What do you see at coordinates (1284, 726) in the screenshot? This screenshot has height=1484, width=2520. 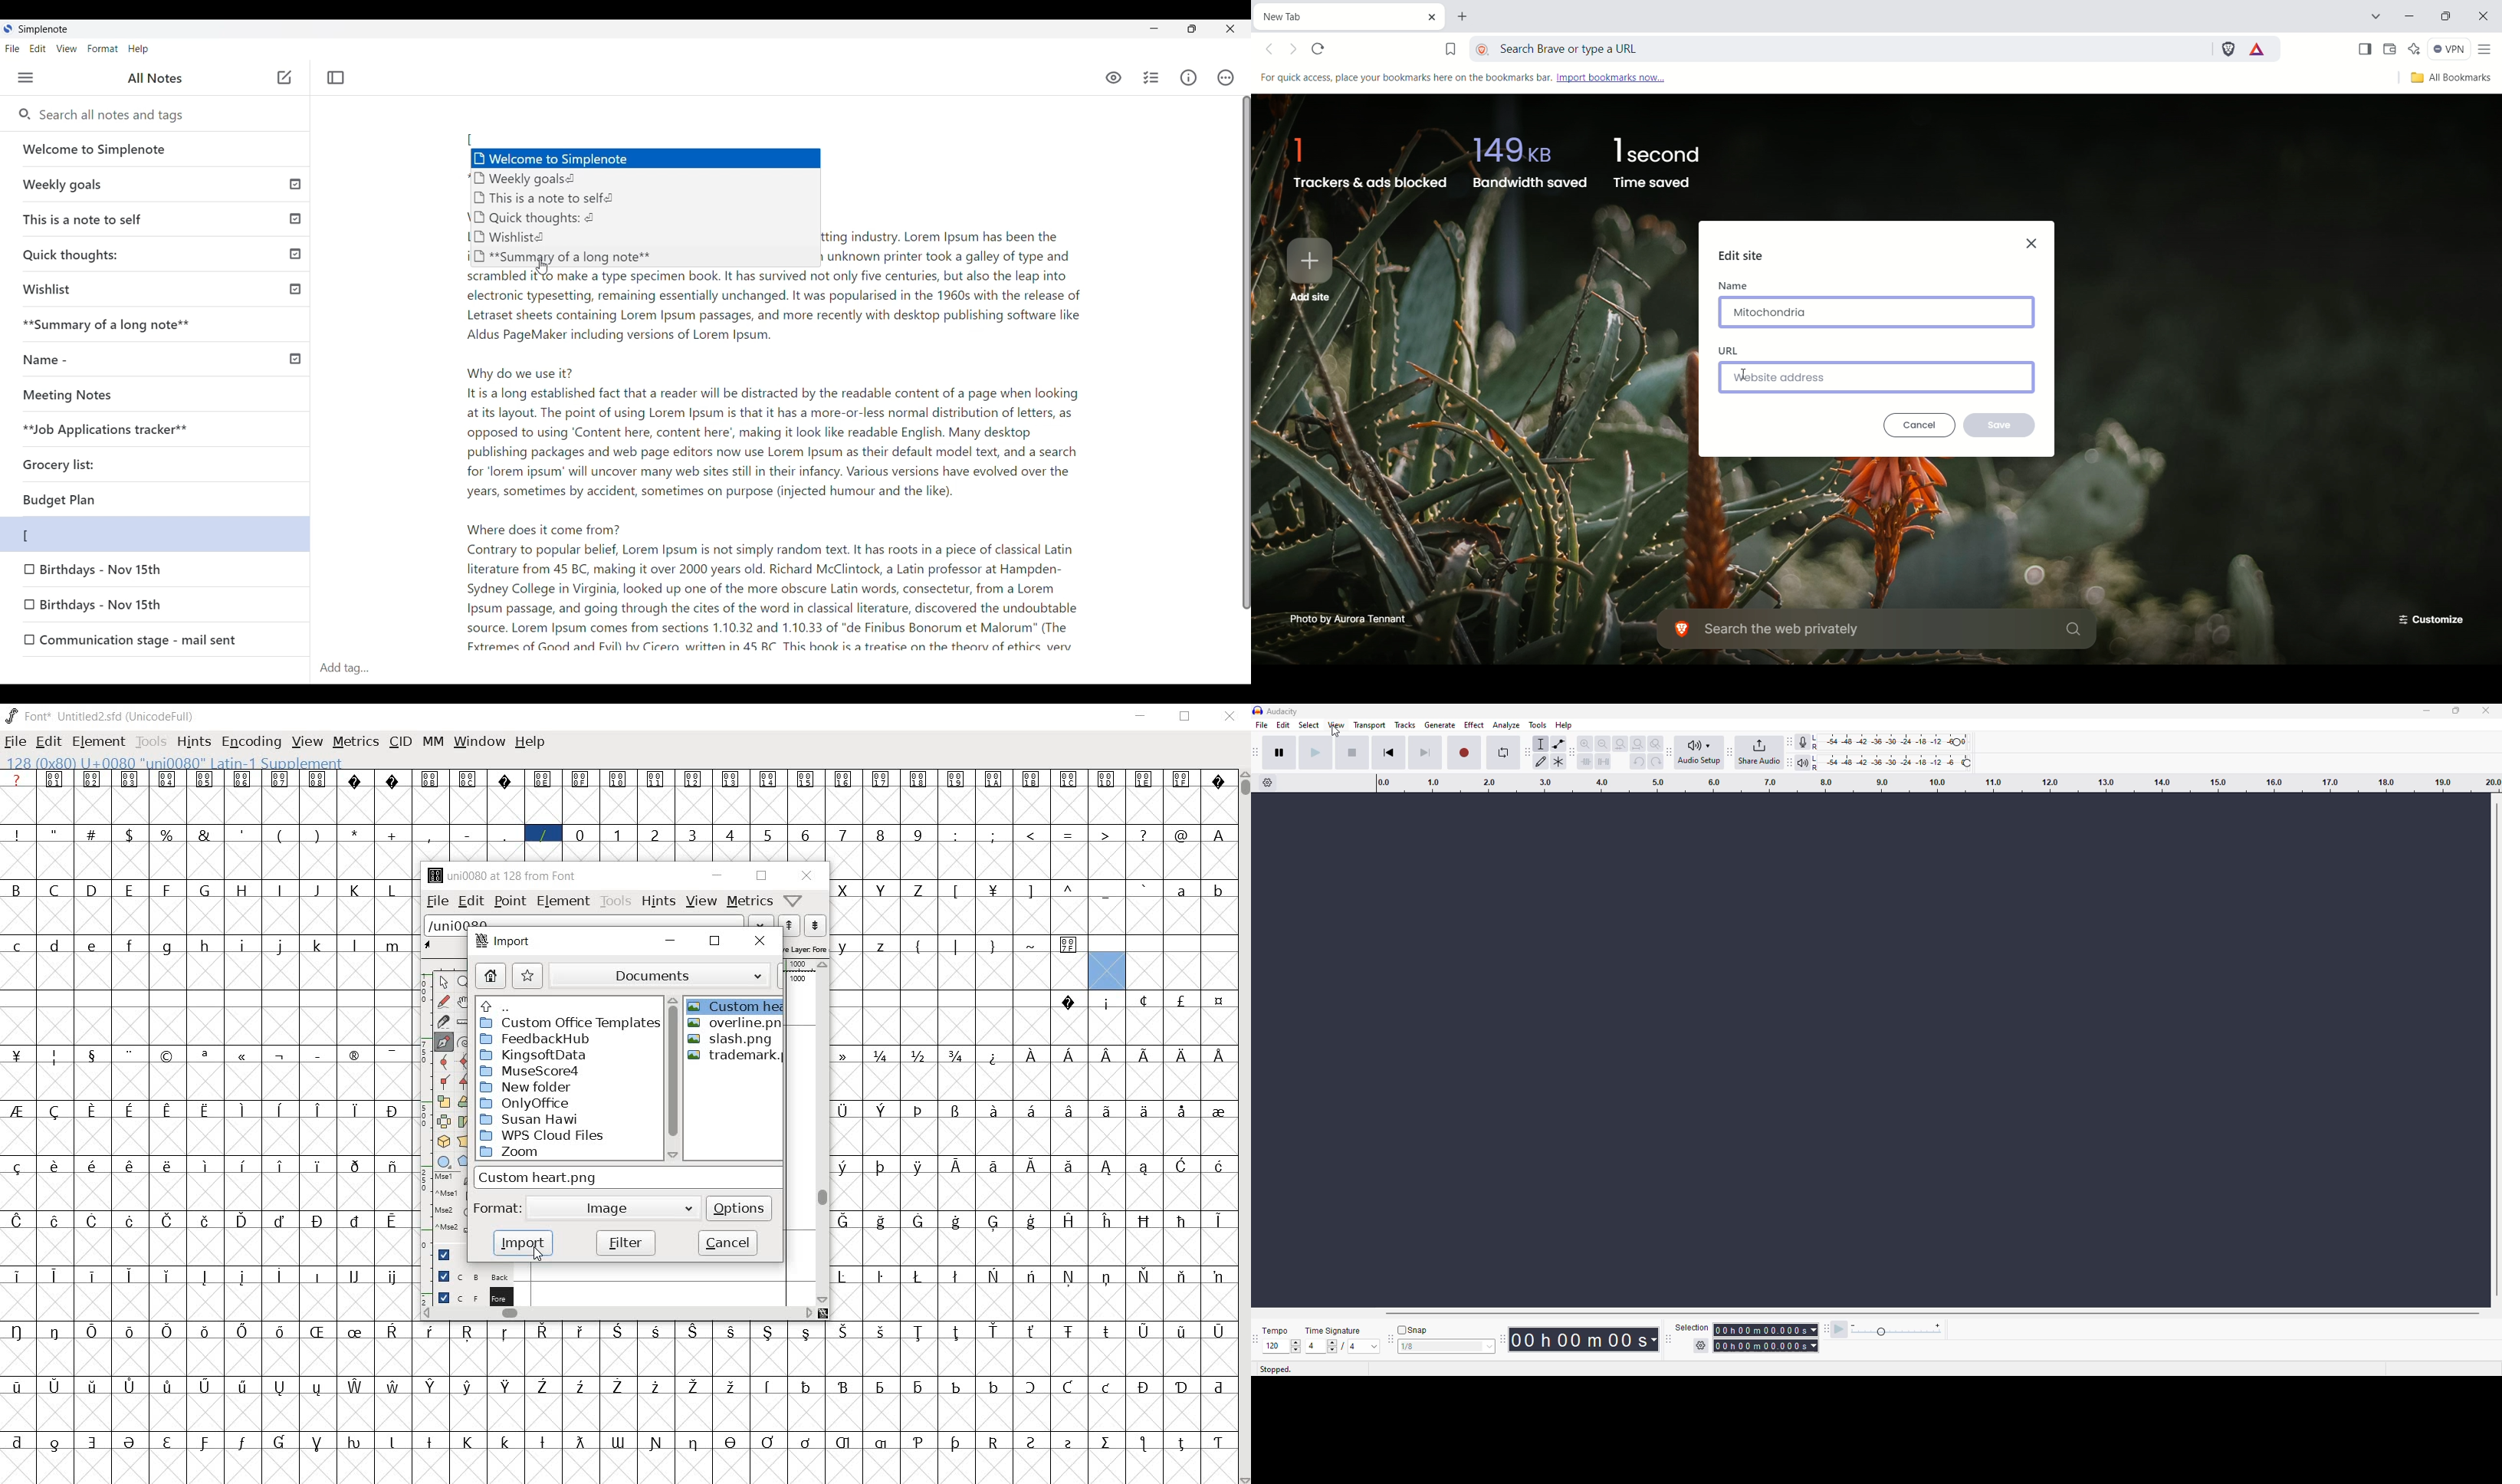 I see `edit` at bounding box center [1284, 726].